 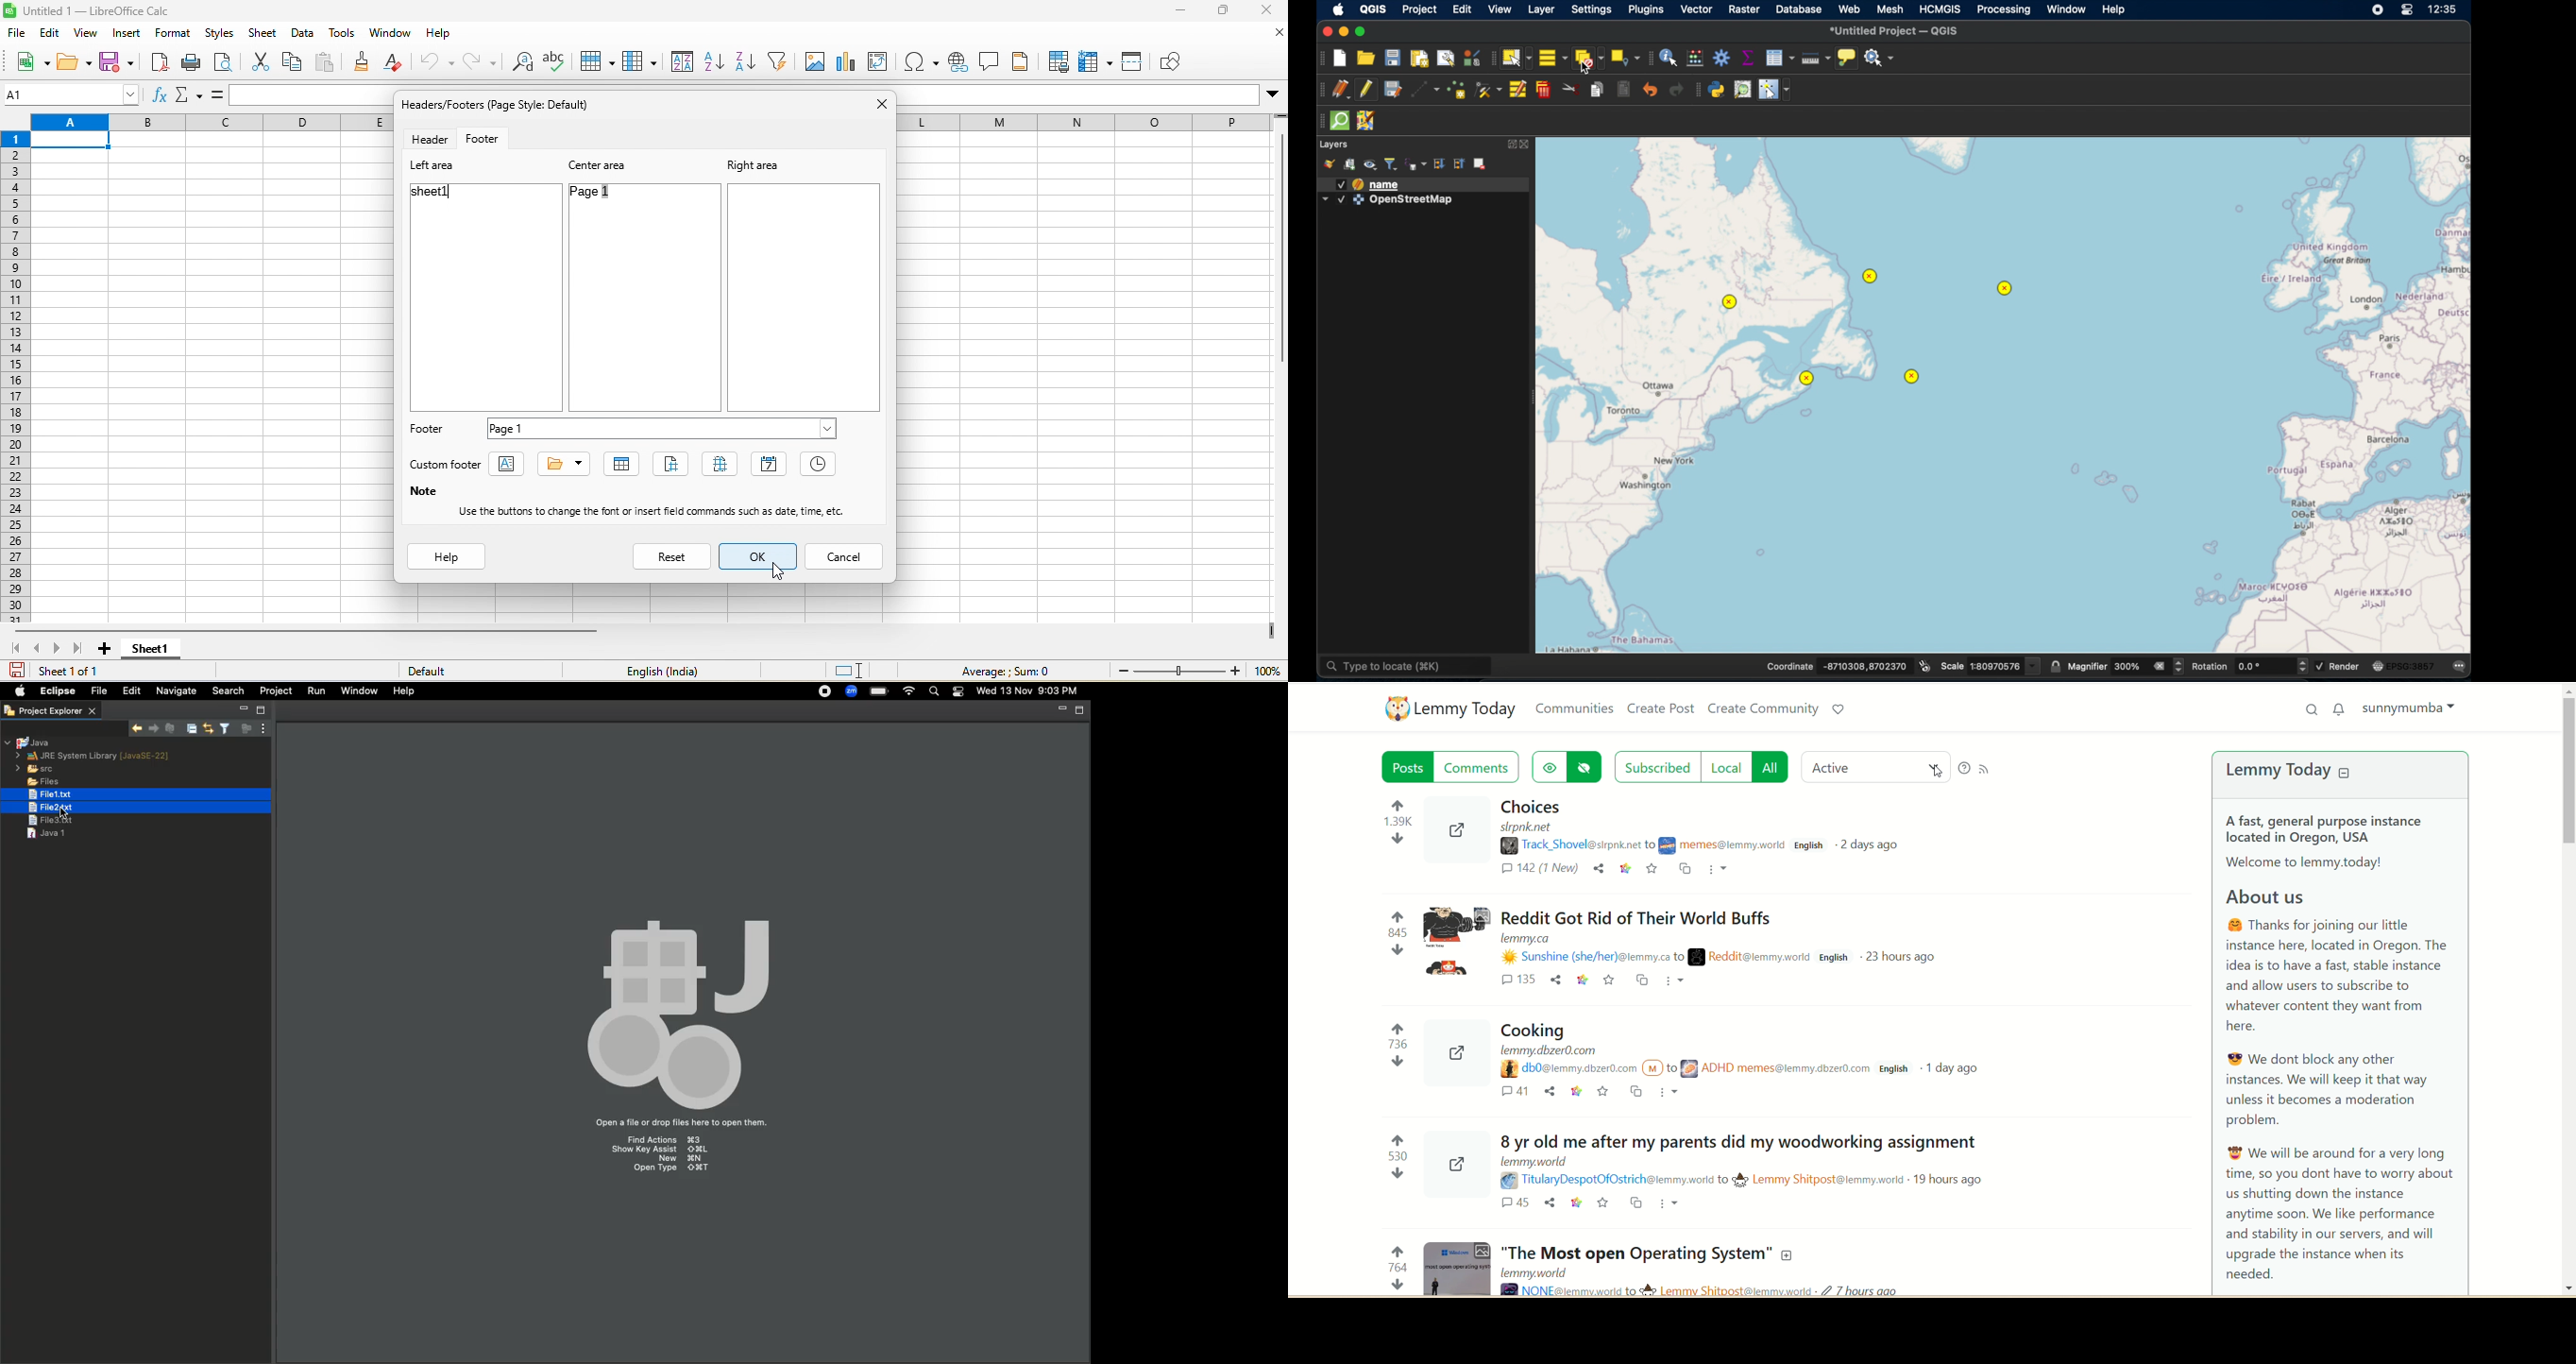 What do you see at coordinates (878, 691) in the screenshot?
I see `Charge` at bounding box center [878, 691].